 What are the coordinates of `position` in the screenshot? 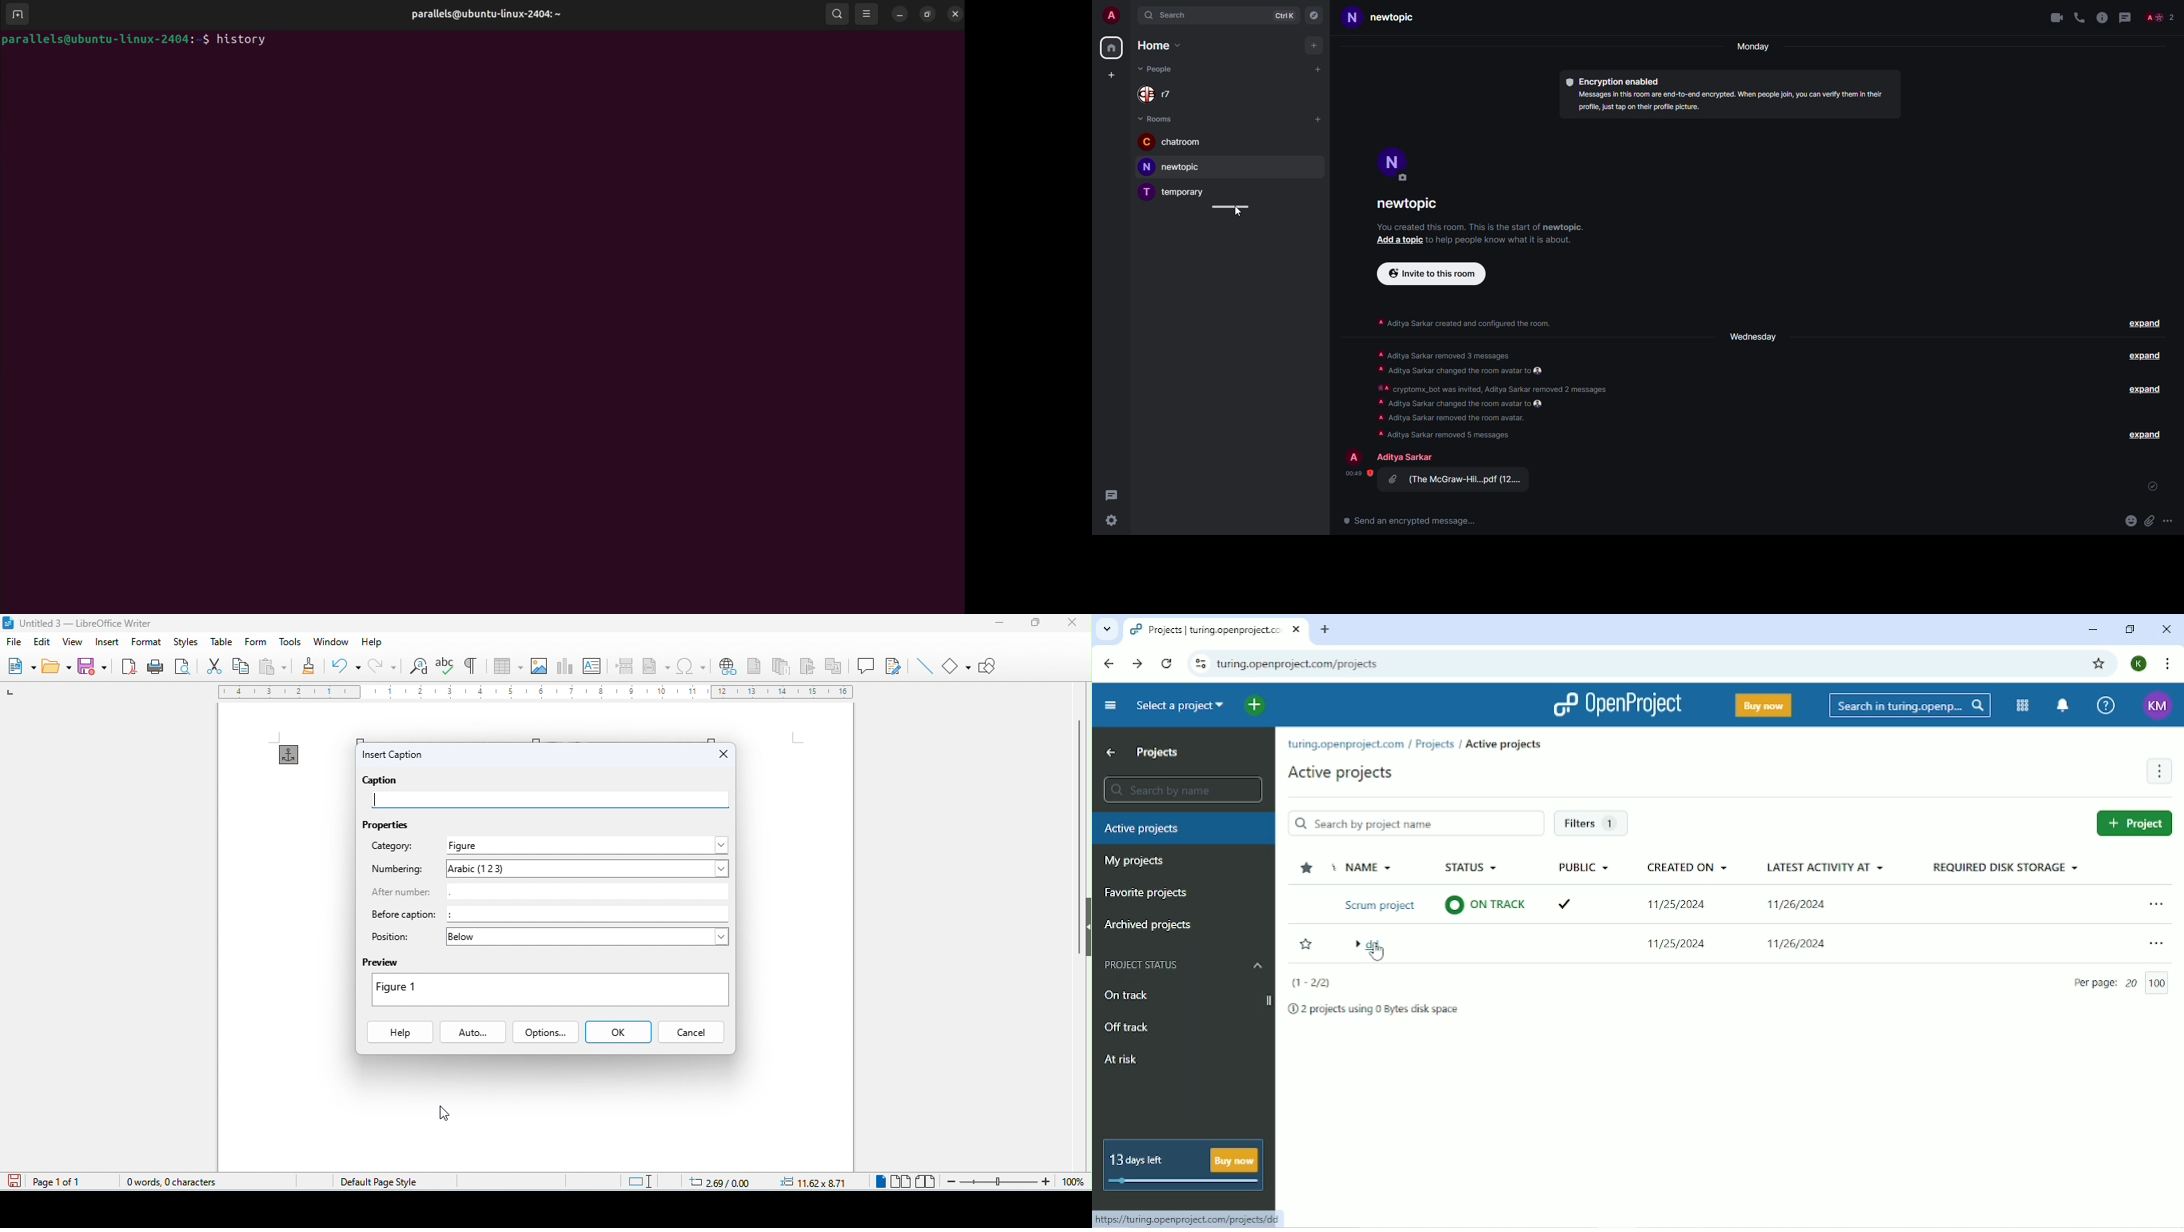 It's located at (394, 936).